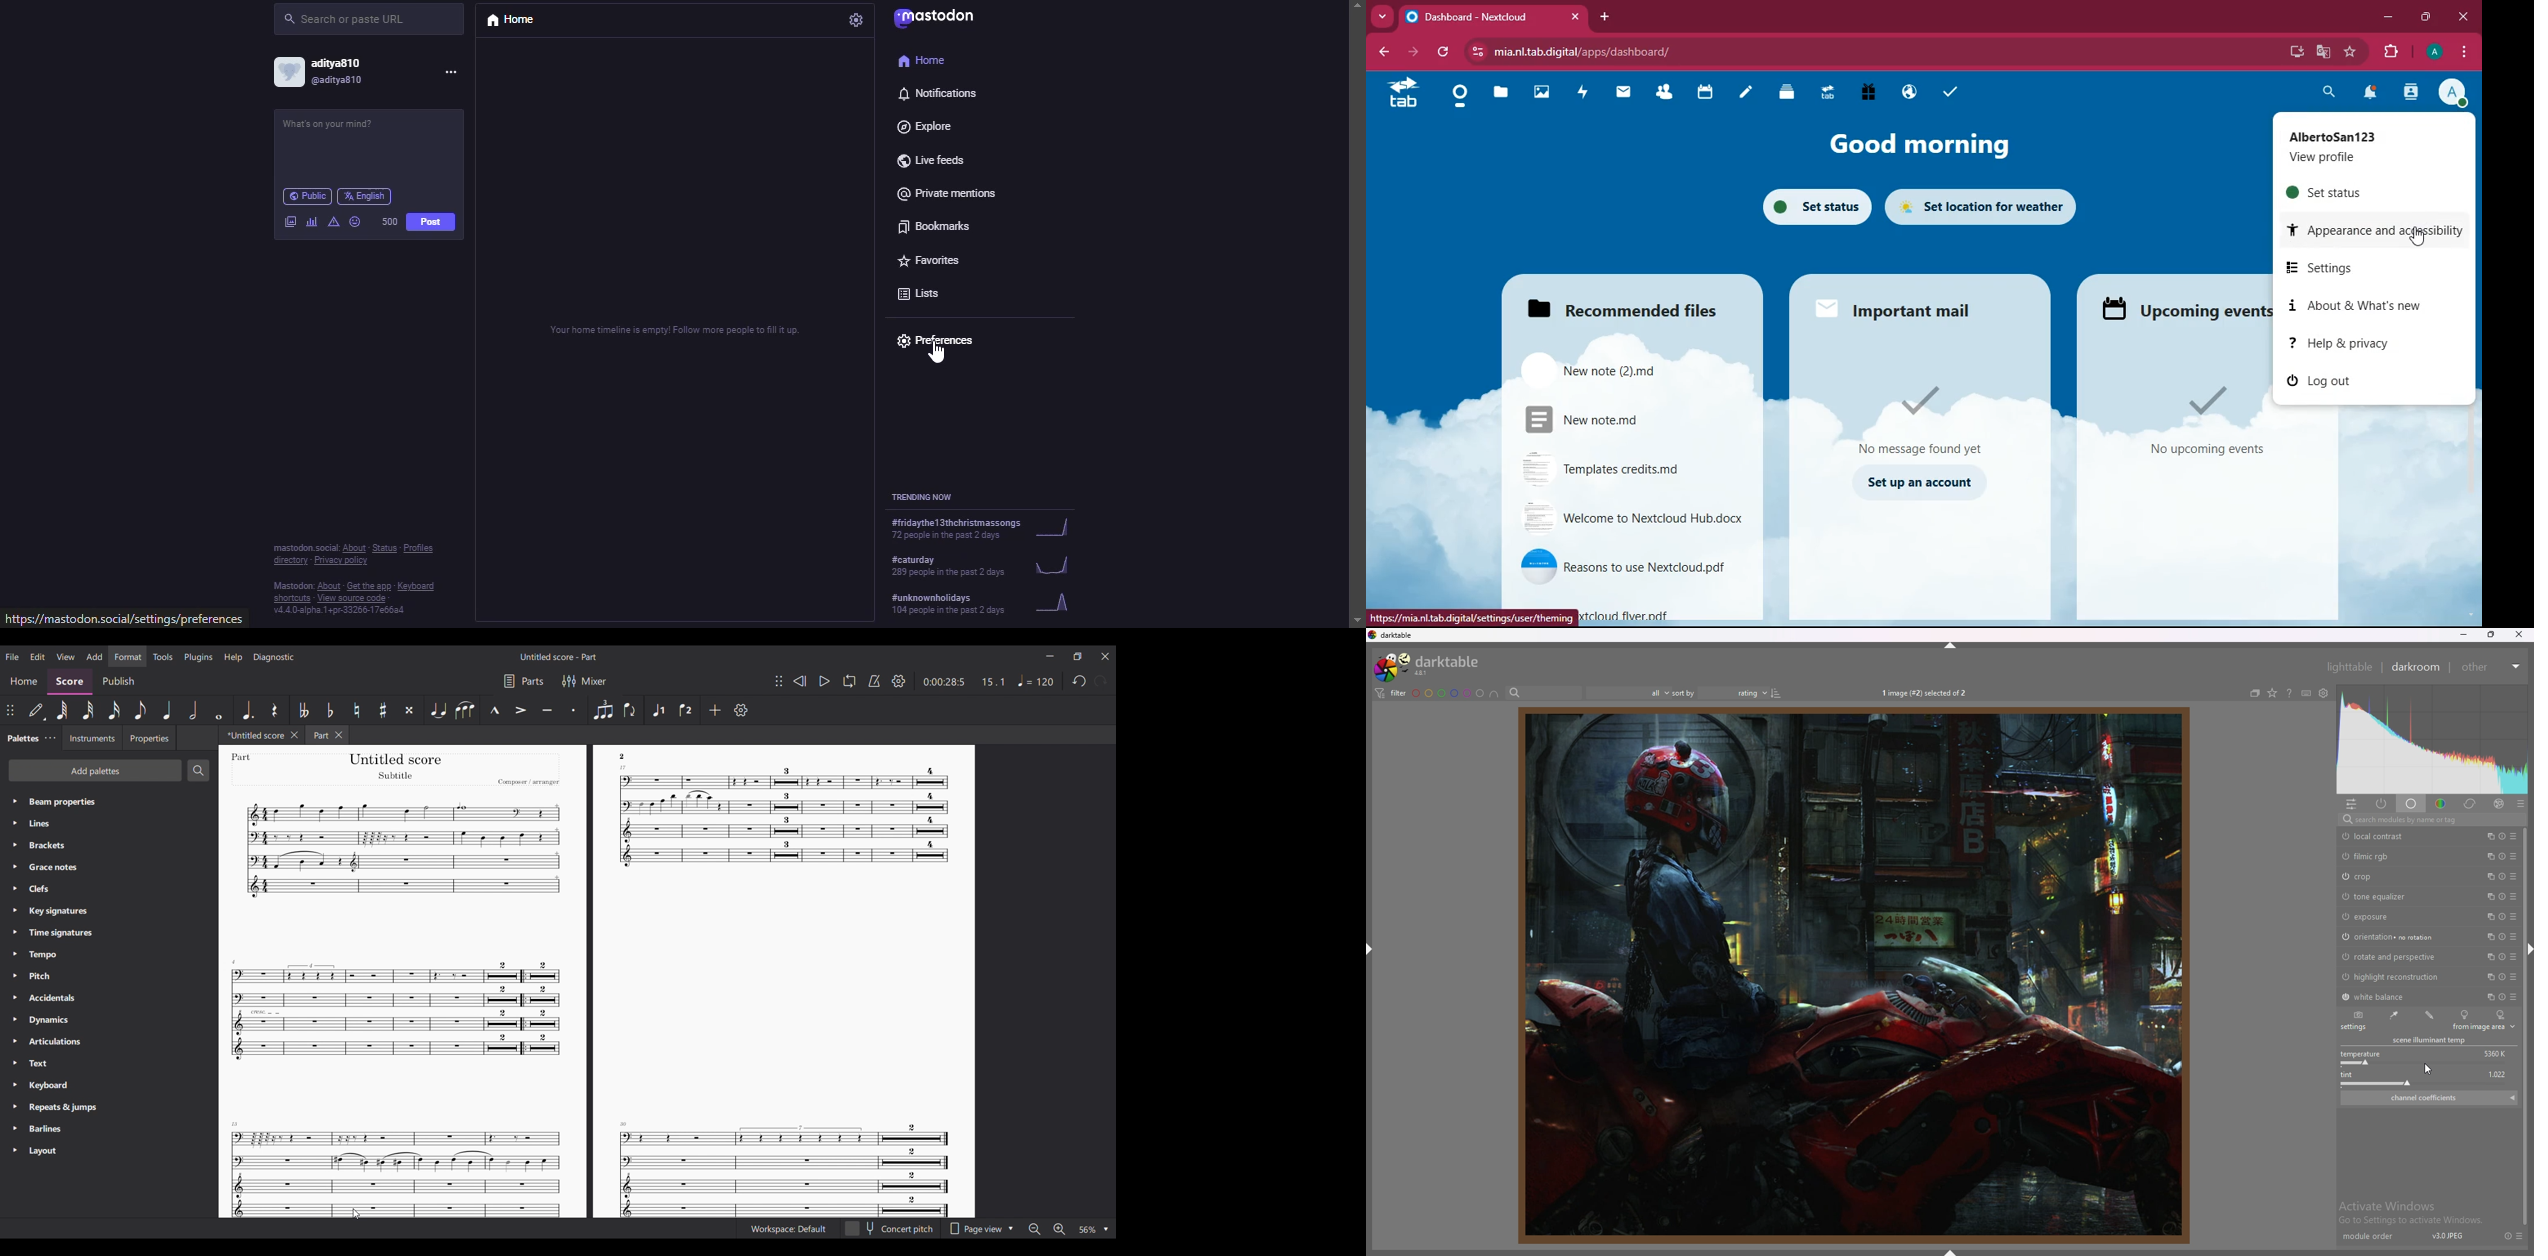 The width and height of the screenshot is (2548, 1260). What do you see at coordinates (289, 220) in the screenshot?
I see `image` at bounding box center [289, 220].